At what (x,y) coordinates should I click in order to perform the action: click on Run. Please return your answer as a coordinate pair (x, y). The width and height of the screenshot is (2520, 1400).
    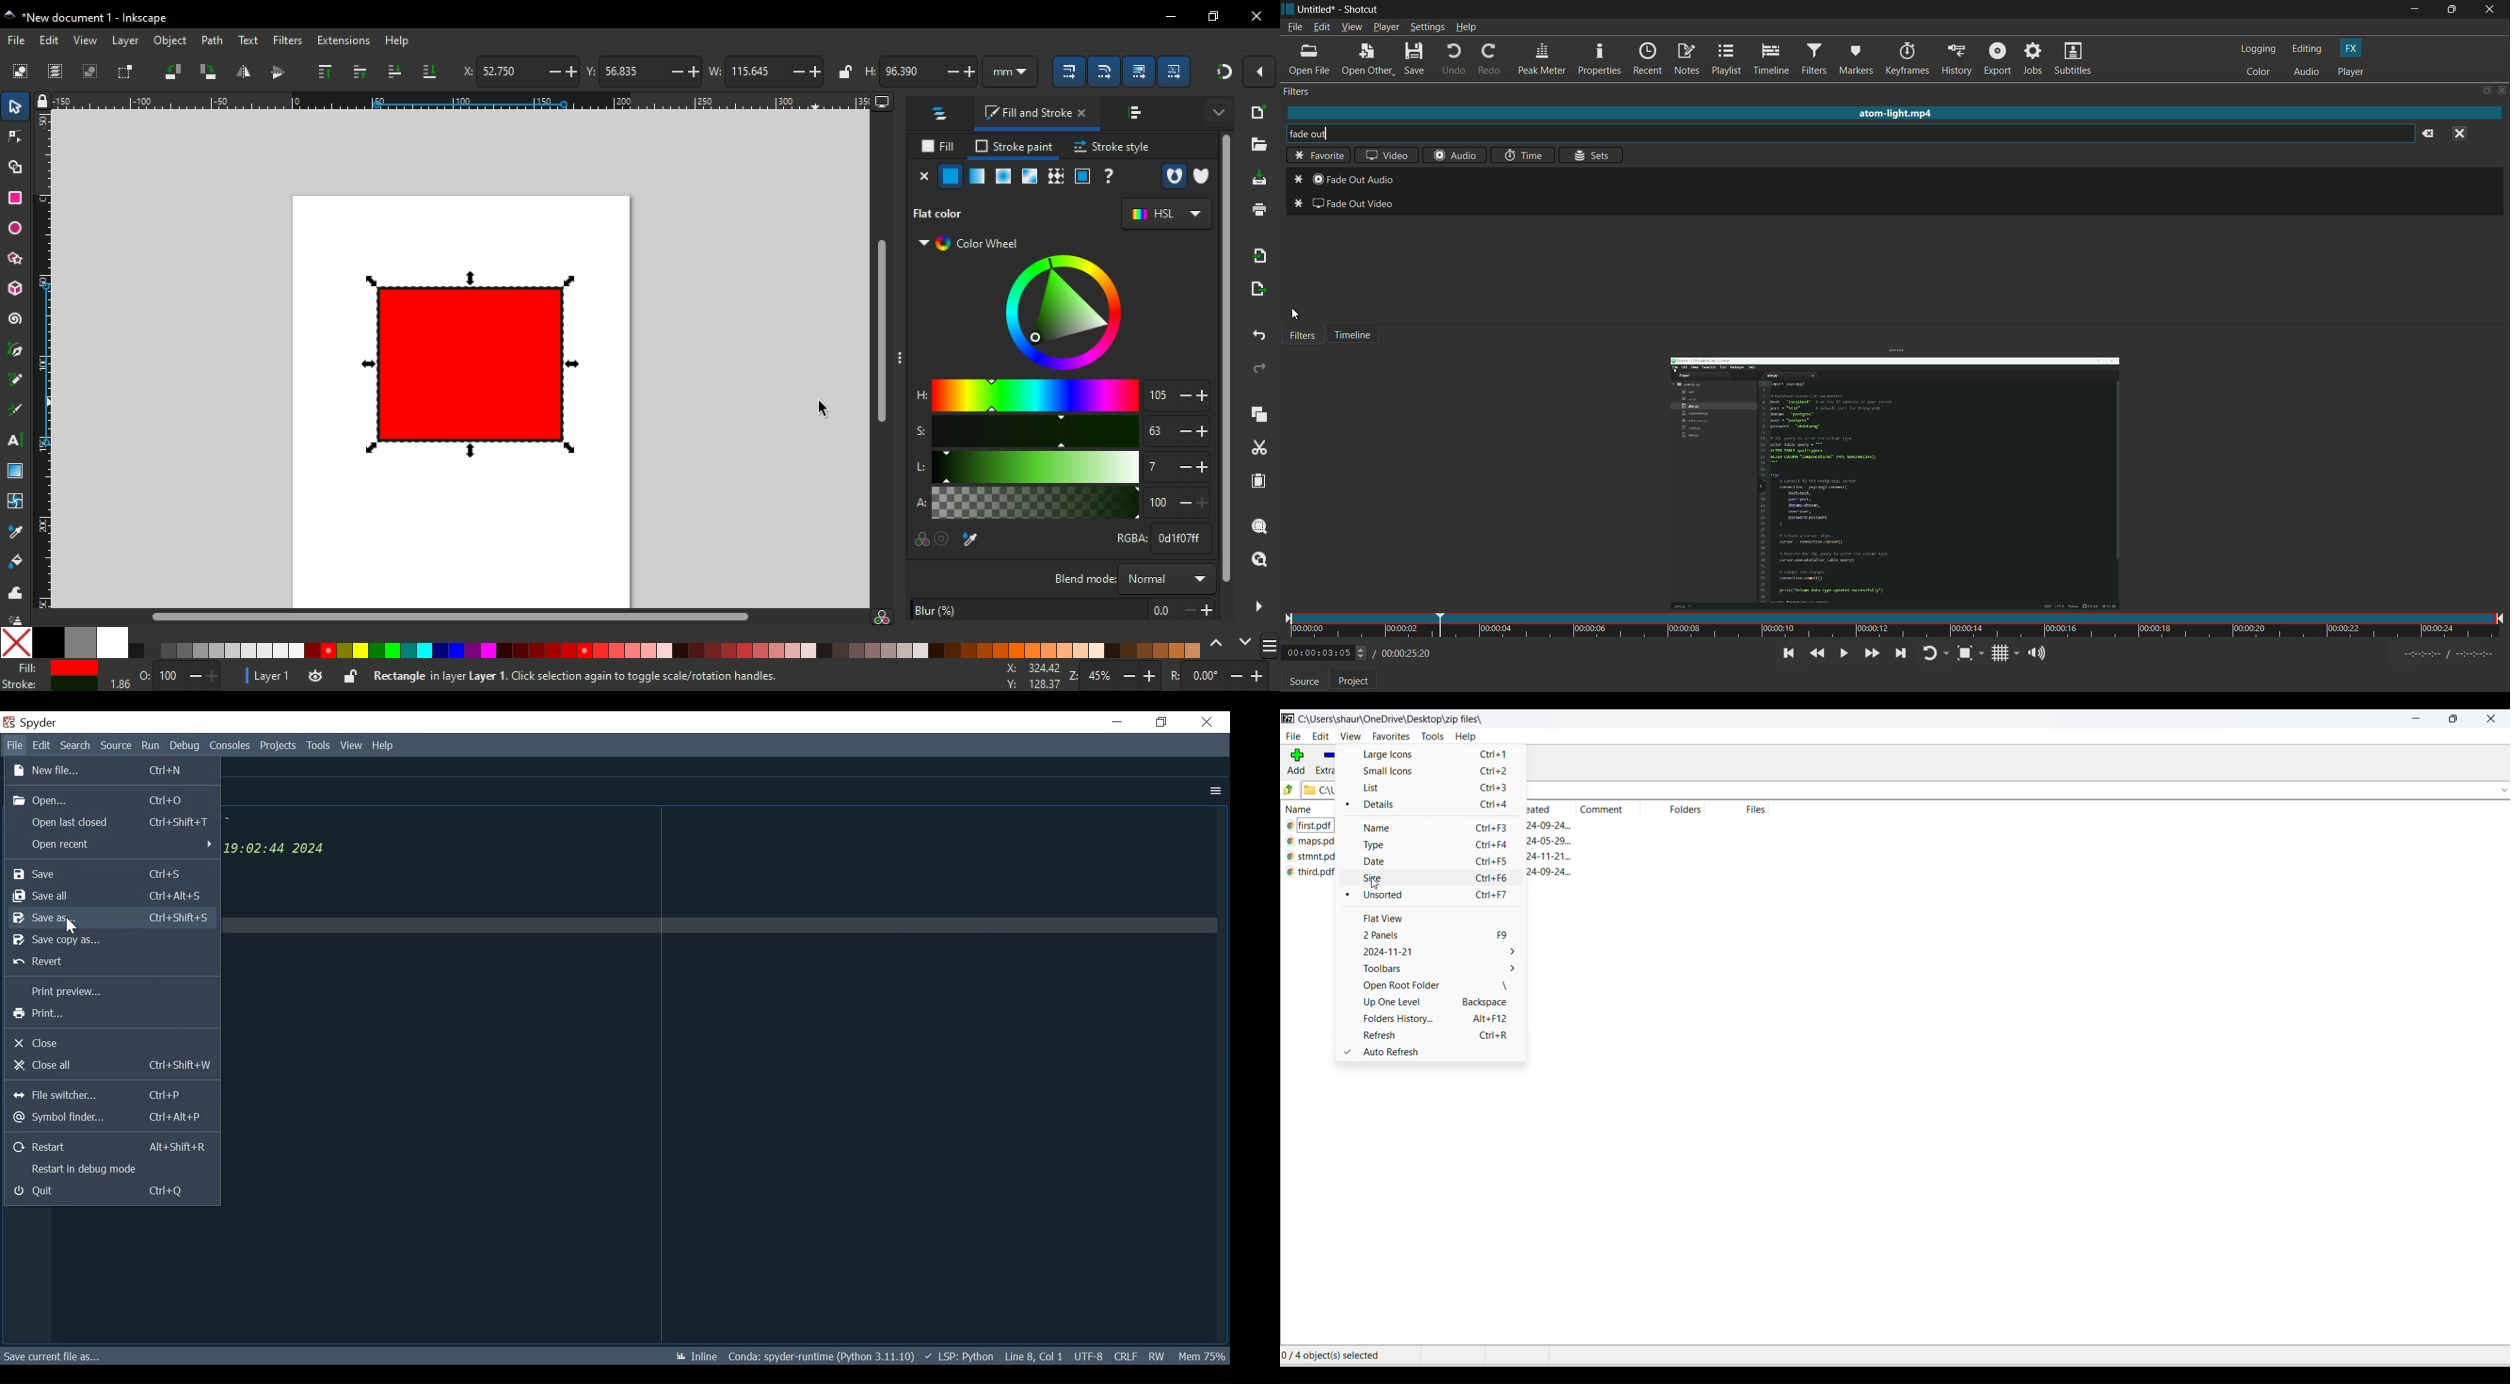
    Looking at the image, I should click on (151, 746).